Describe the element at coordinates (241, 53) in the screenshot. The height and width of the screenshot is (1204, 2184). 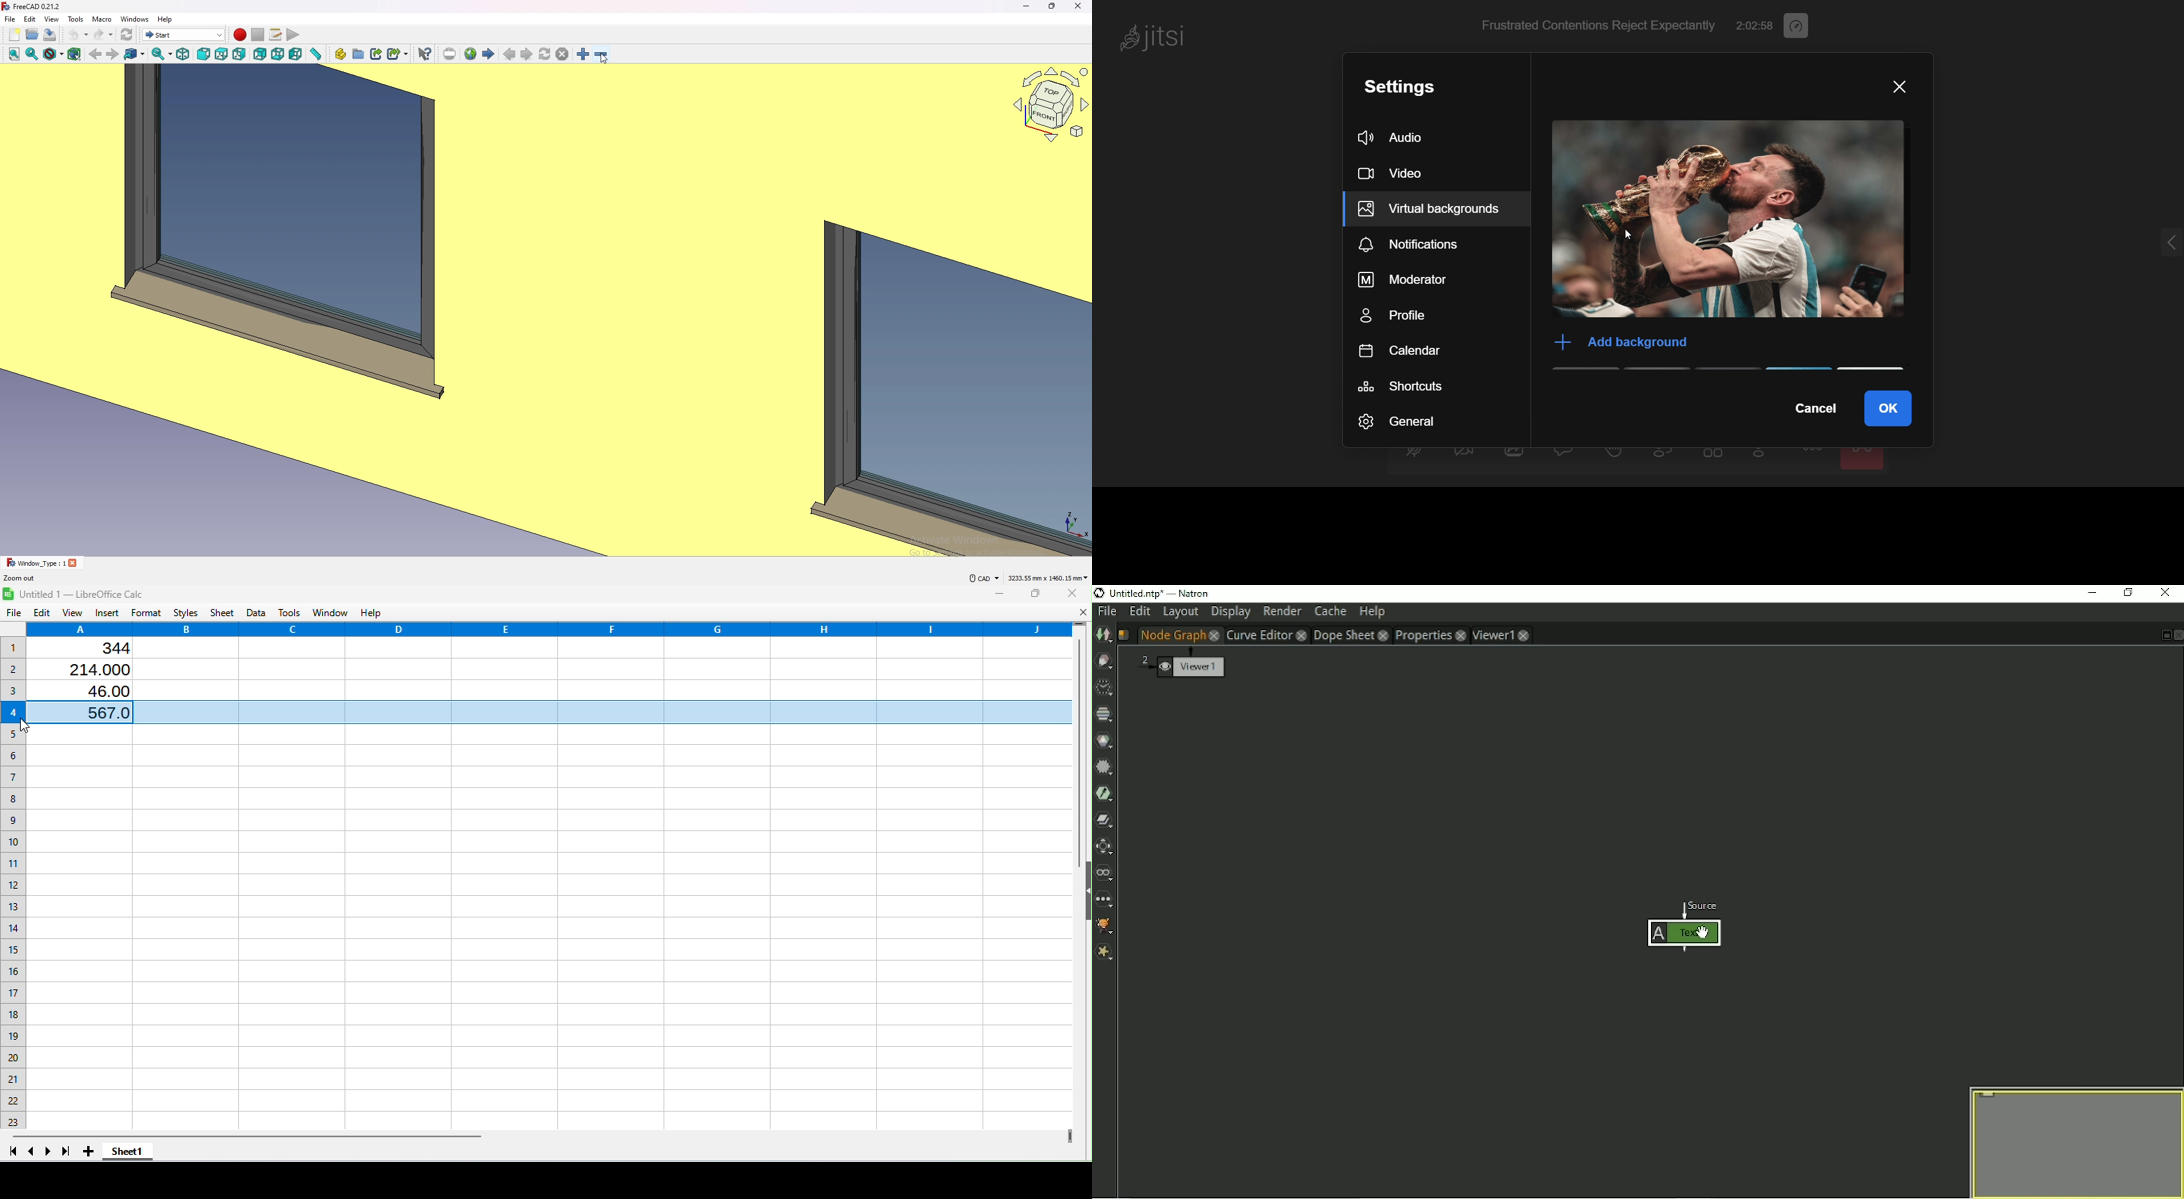
I see `right` at that location.